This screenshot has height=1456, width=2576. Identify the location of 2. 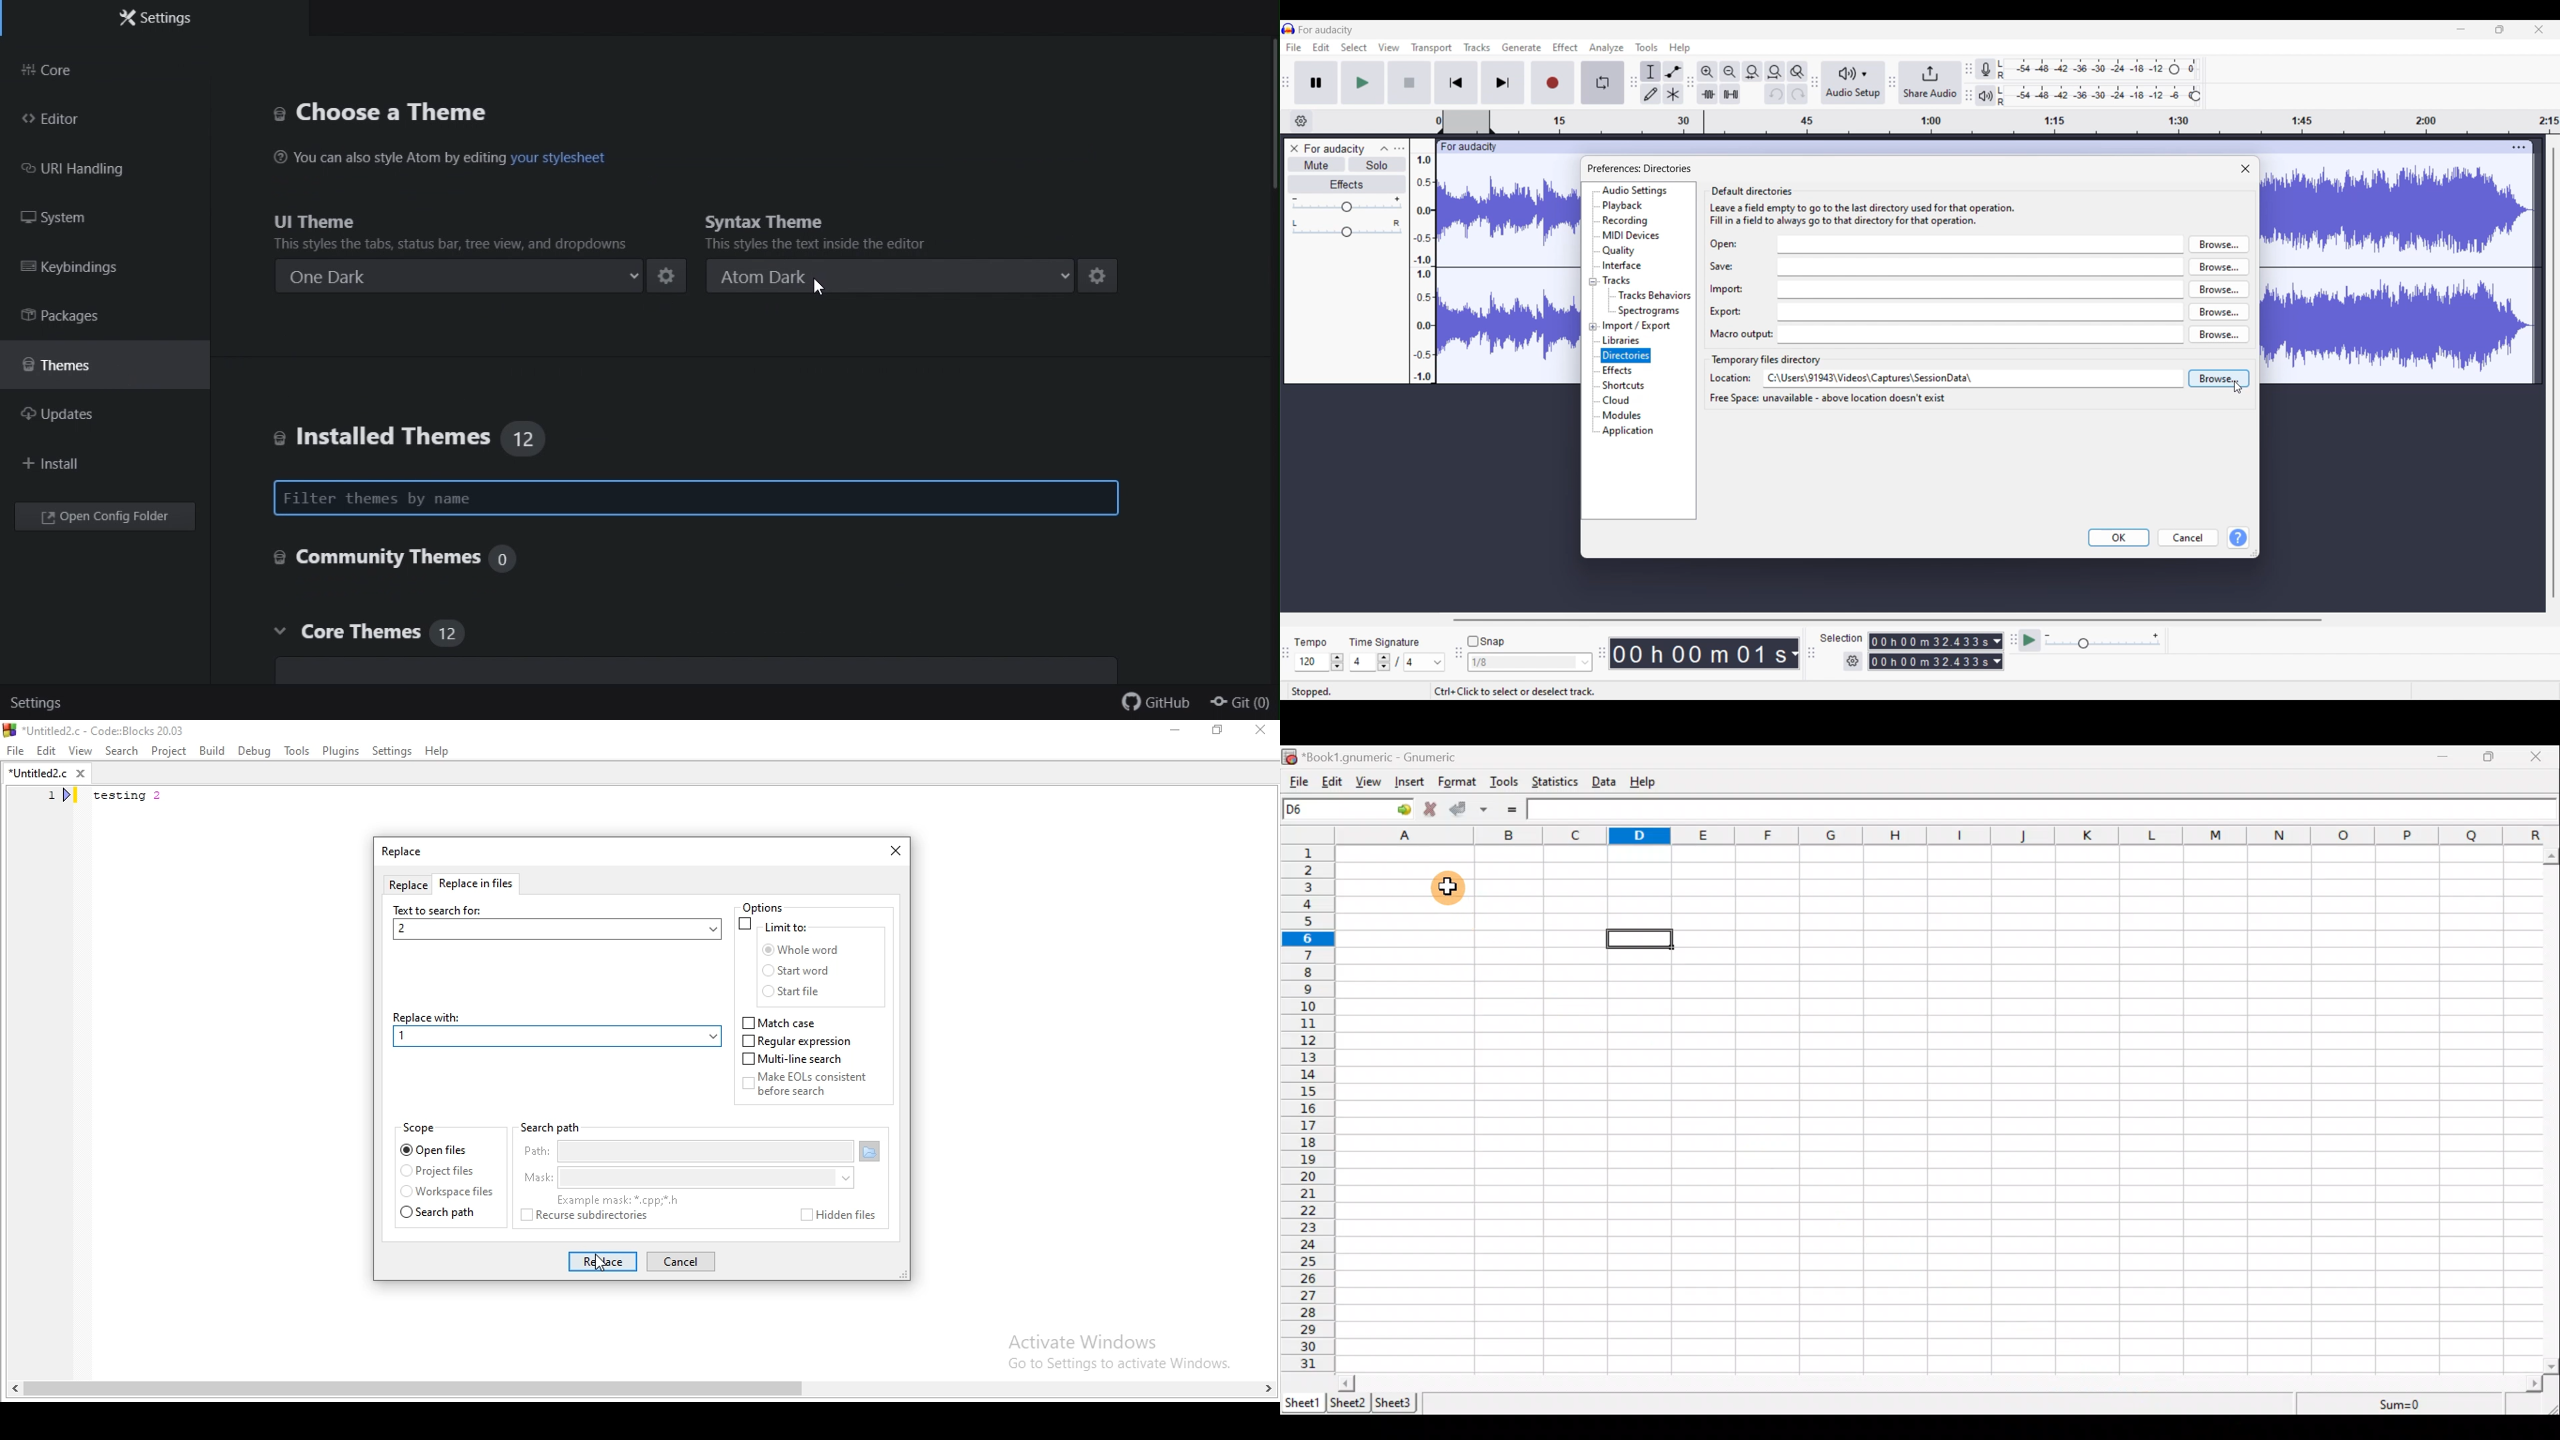
(555, 930).